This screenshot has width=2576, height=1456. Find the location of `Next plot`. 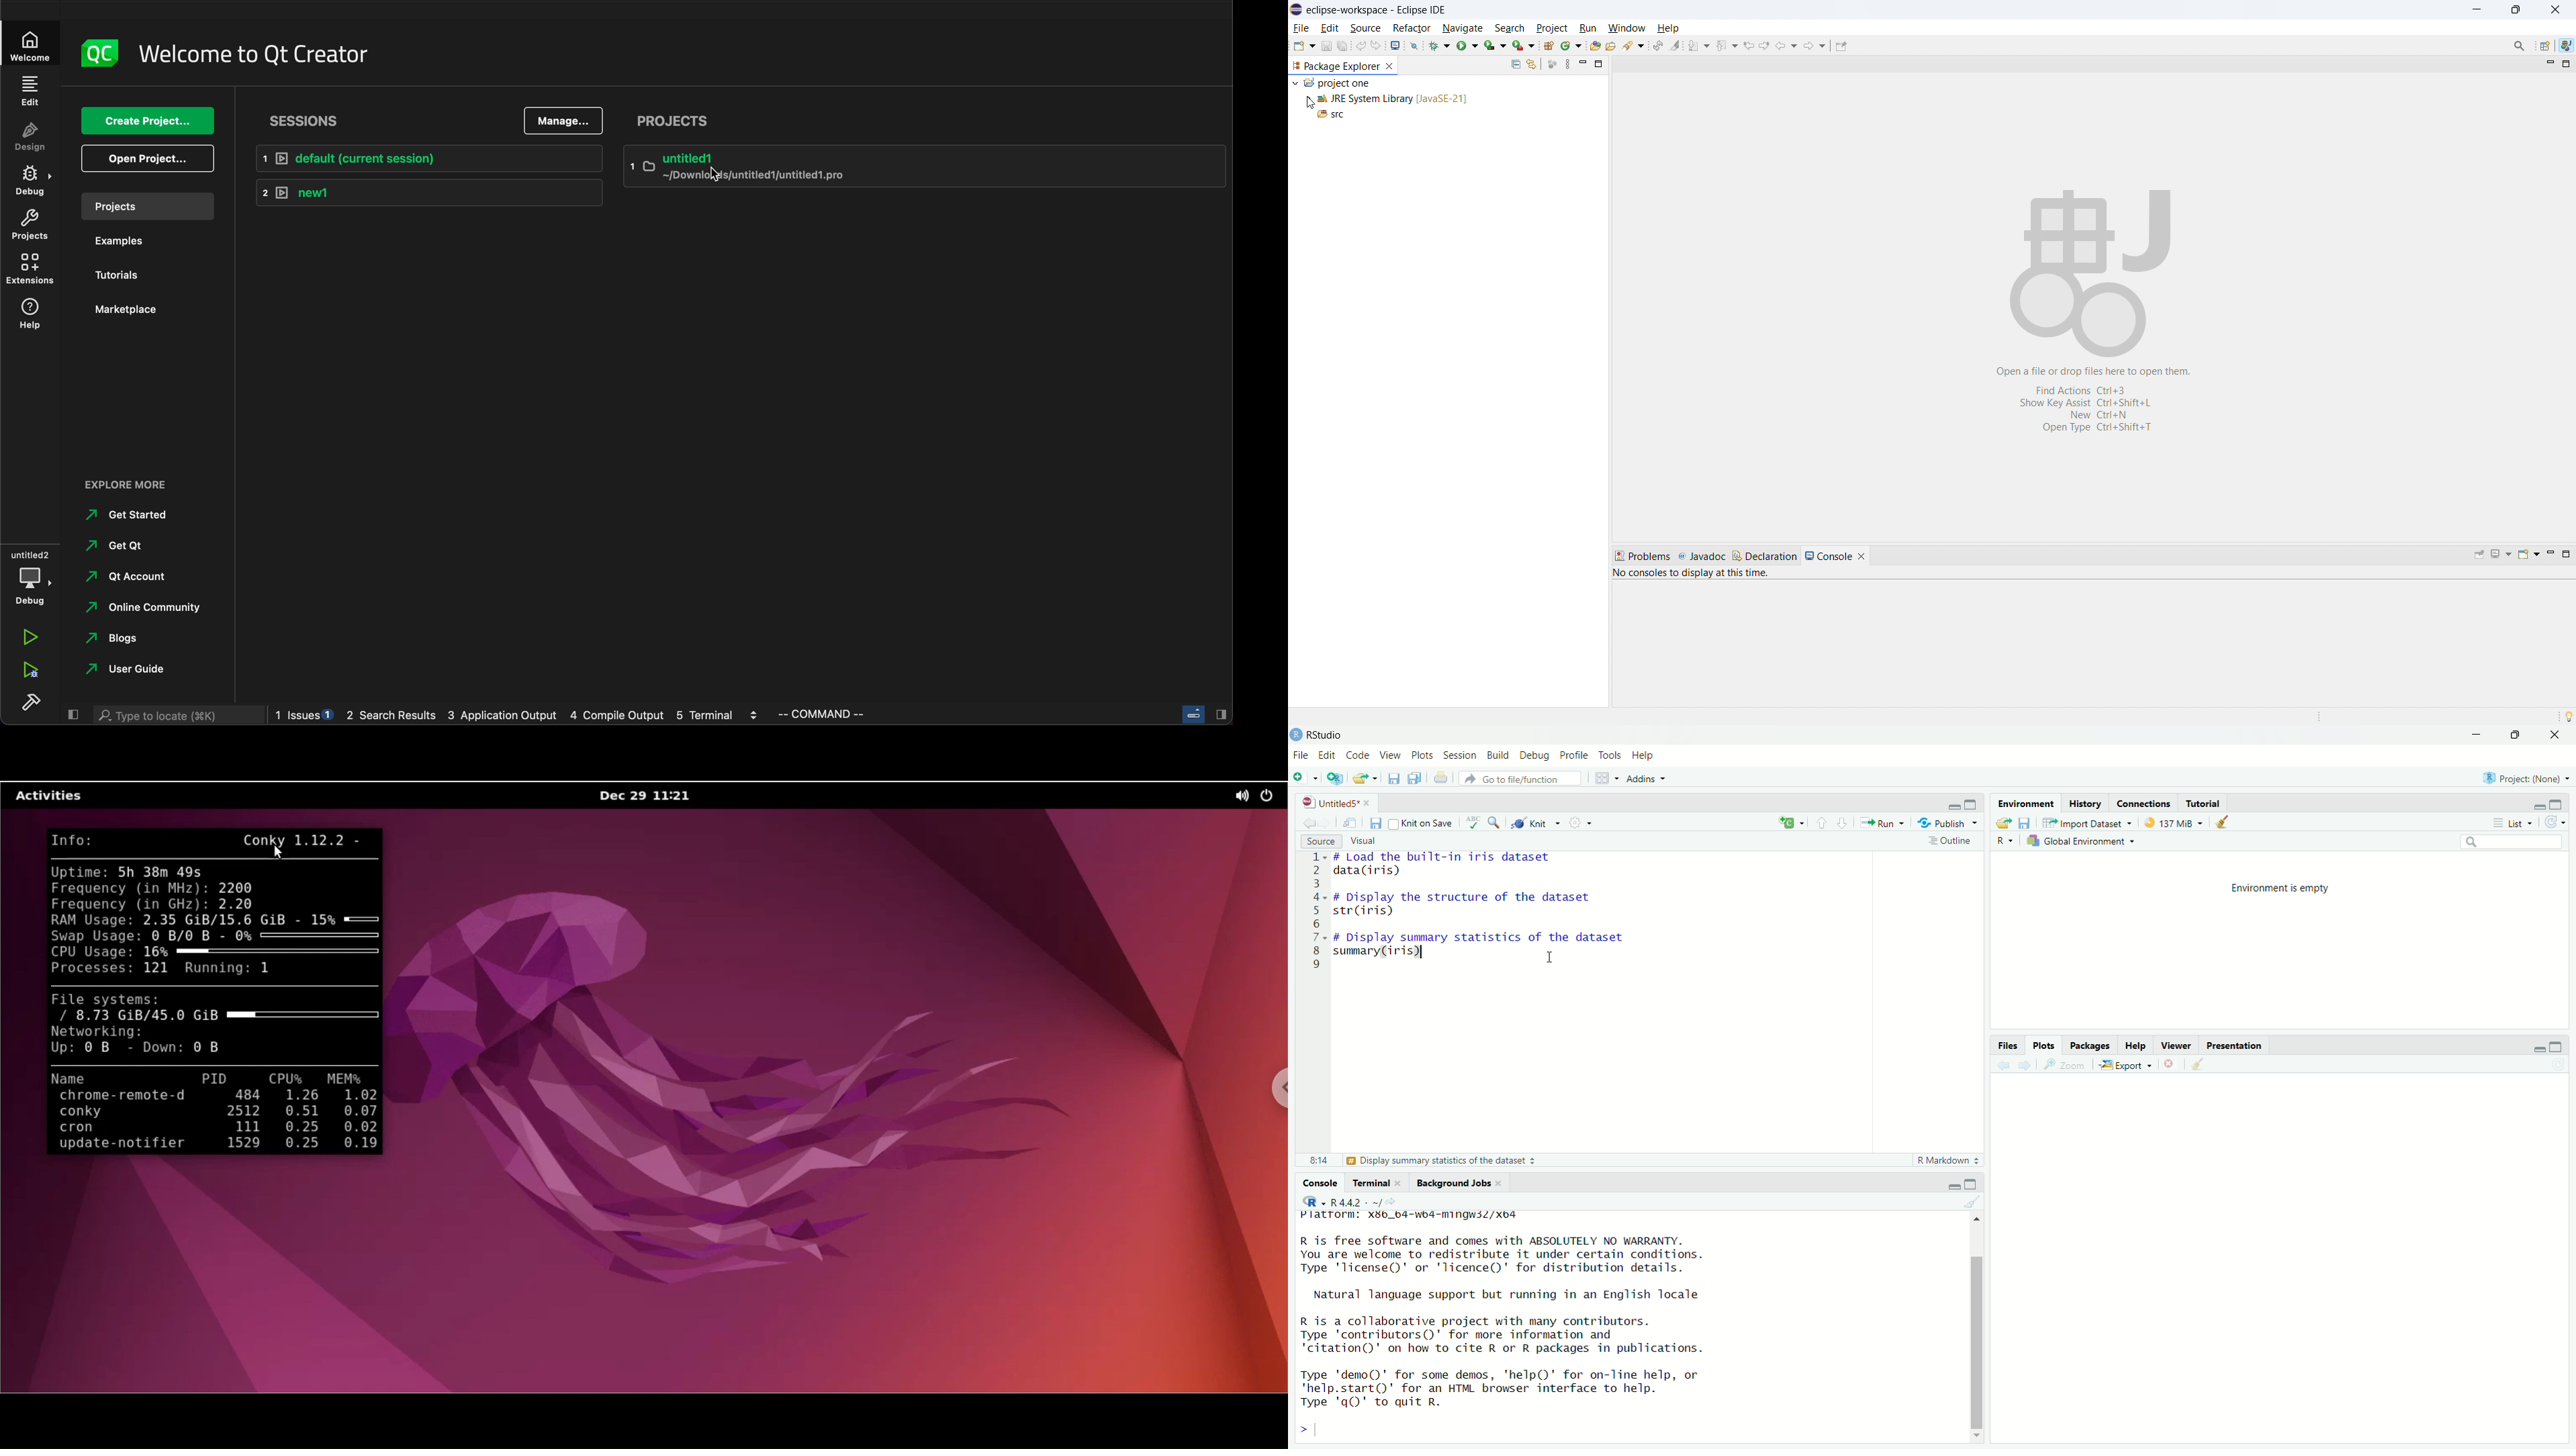

Next plot is located at coordinates (2024, 1065).